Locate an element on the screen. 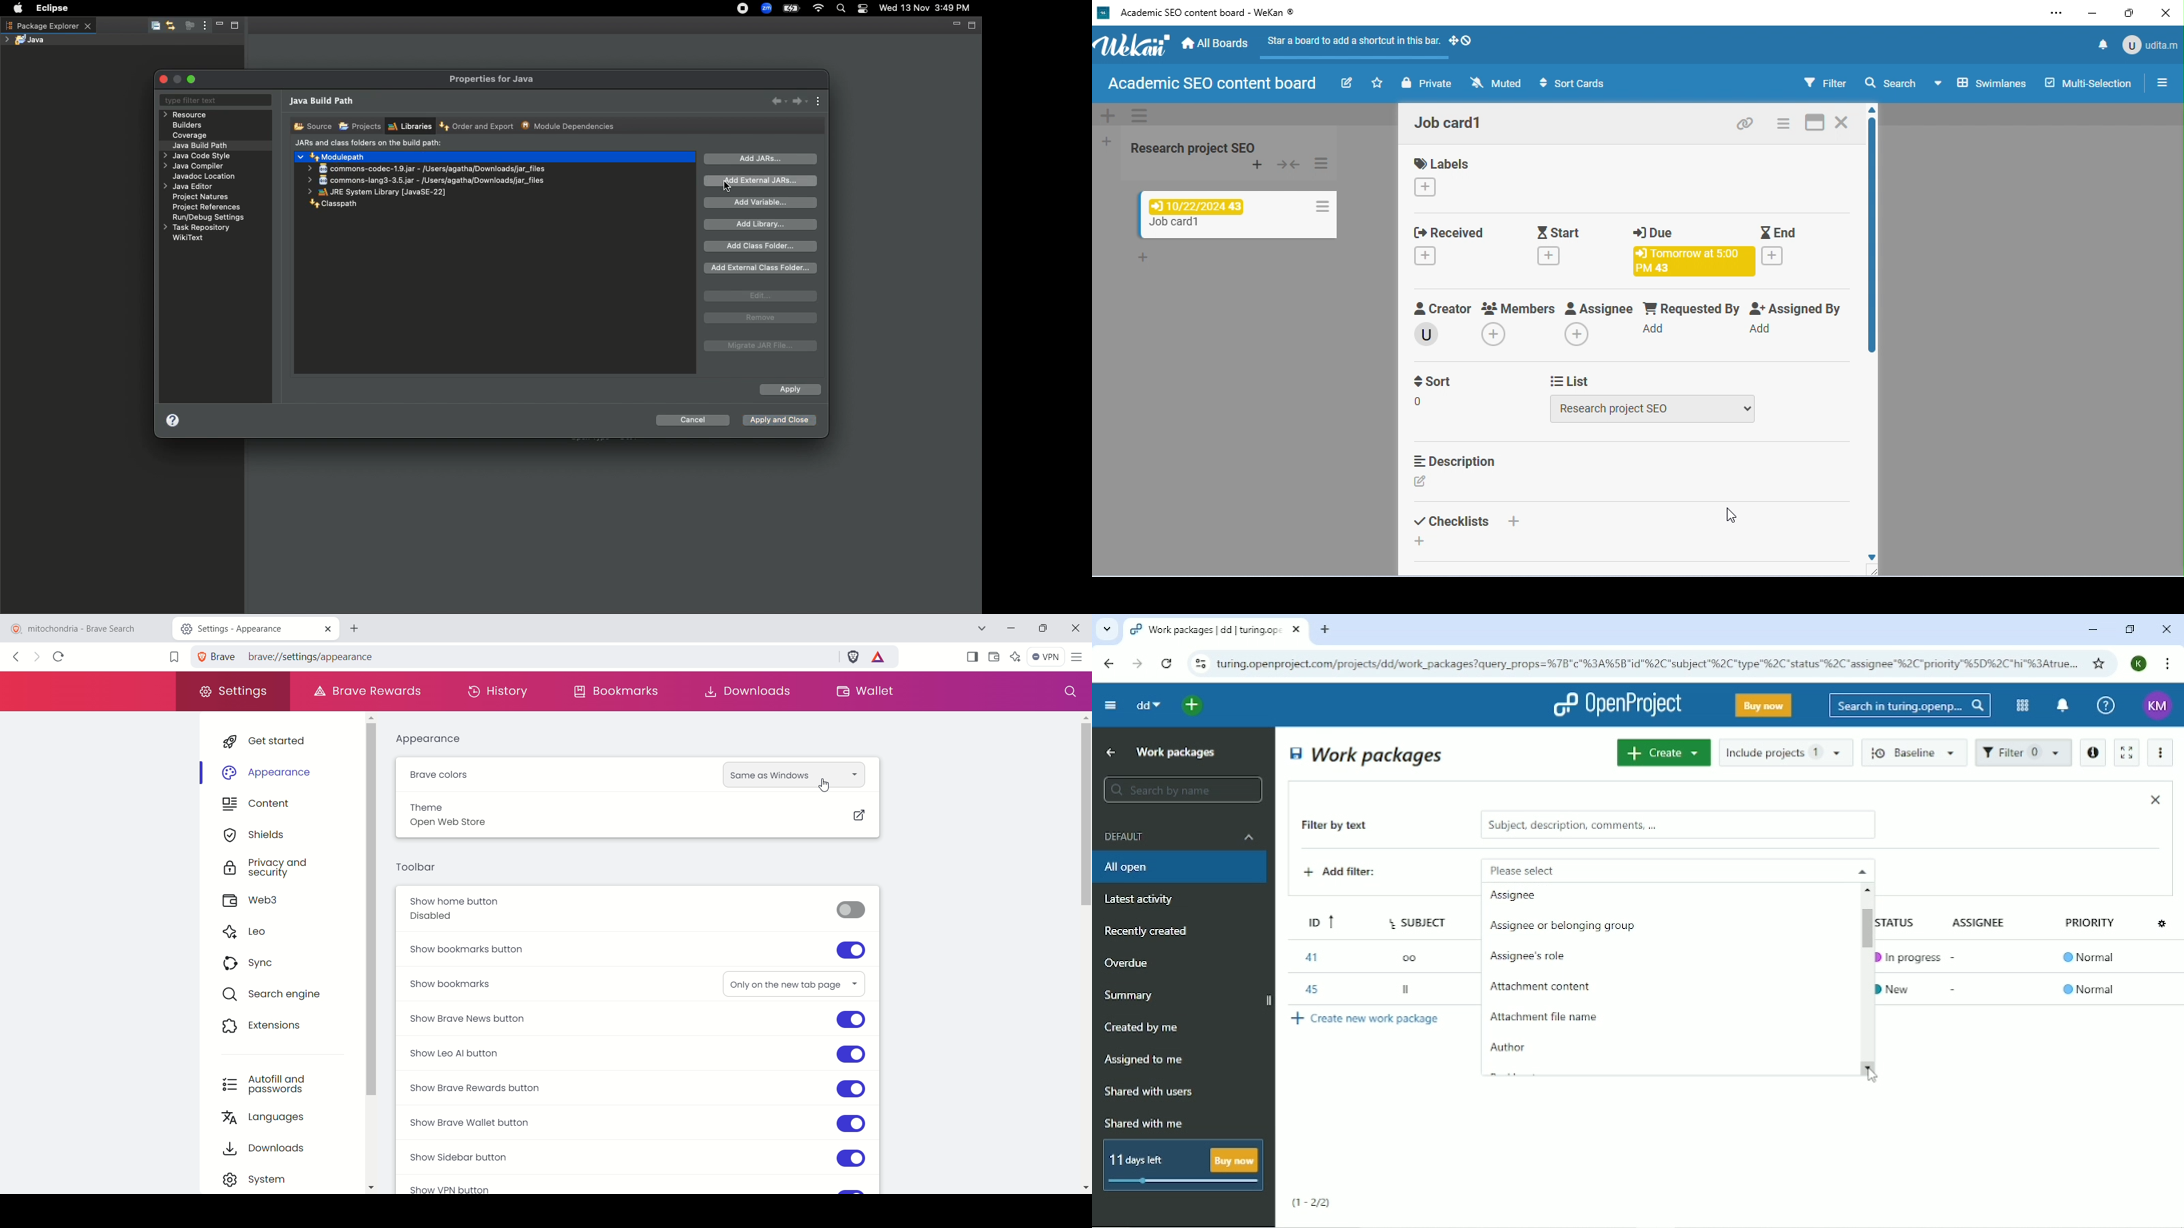 The height and width of the screenshot is (1232, 2184). Apply is located at coordinates (789, 390).